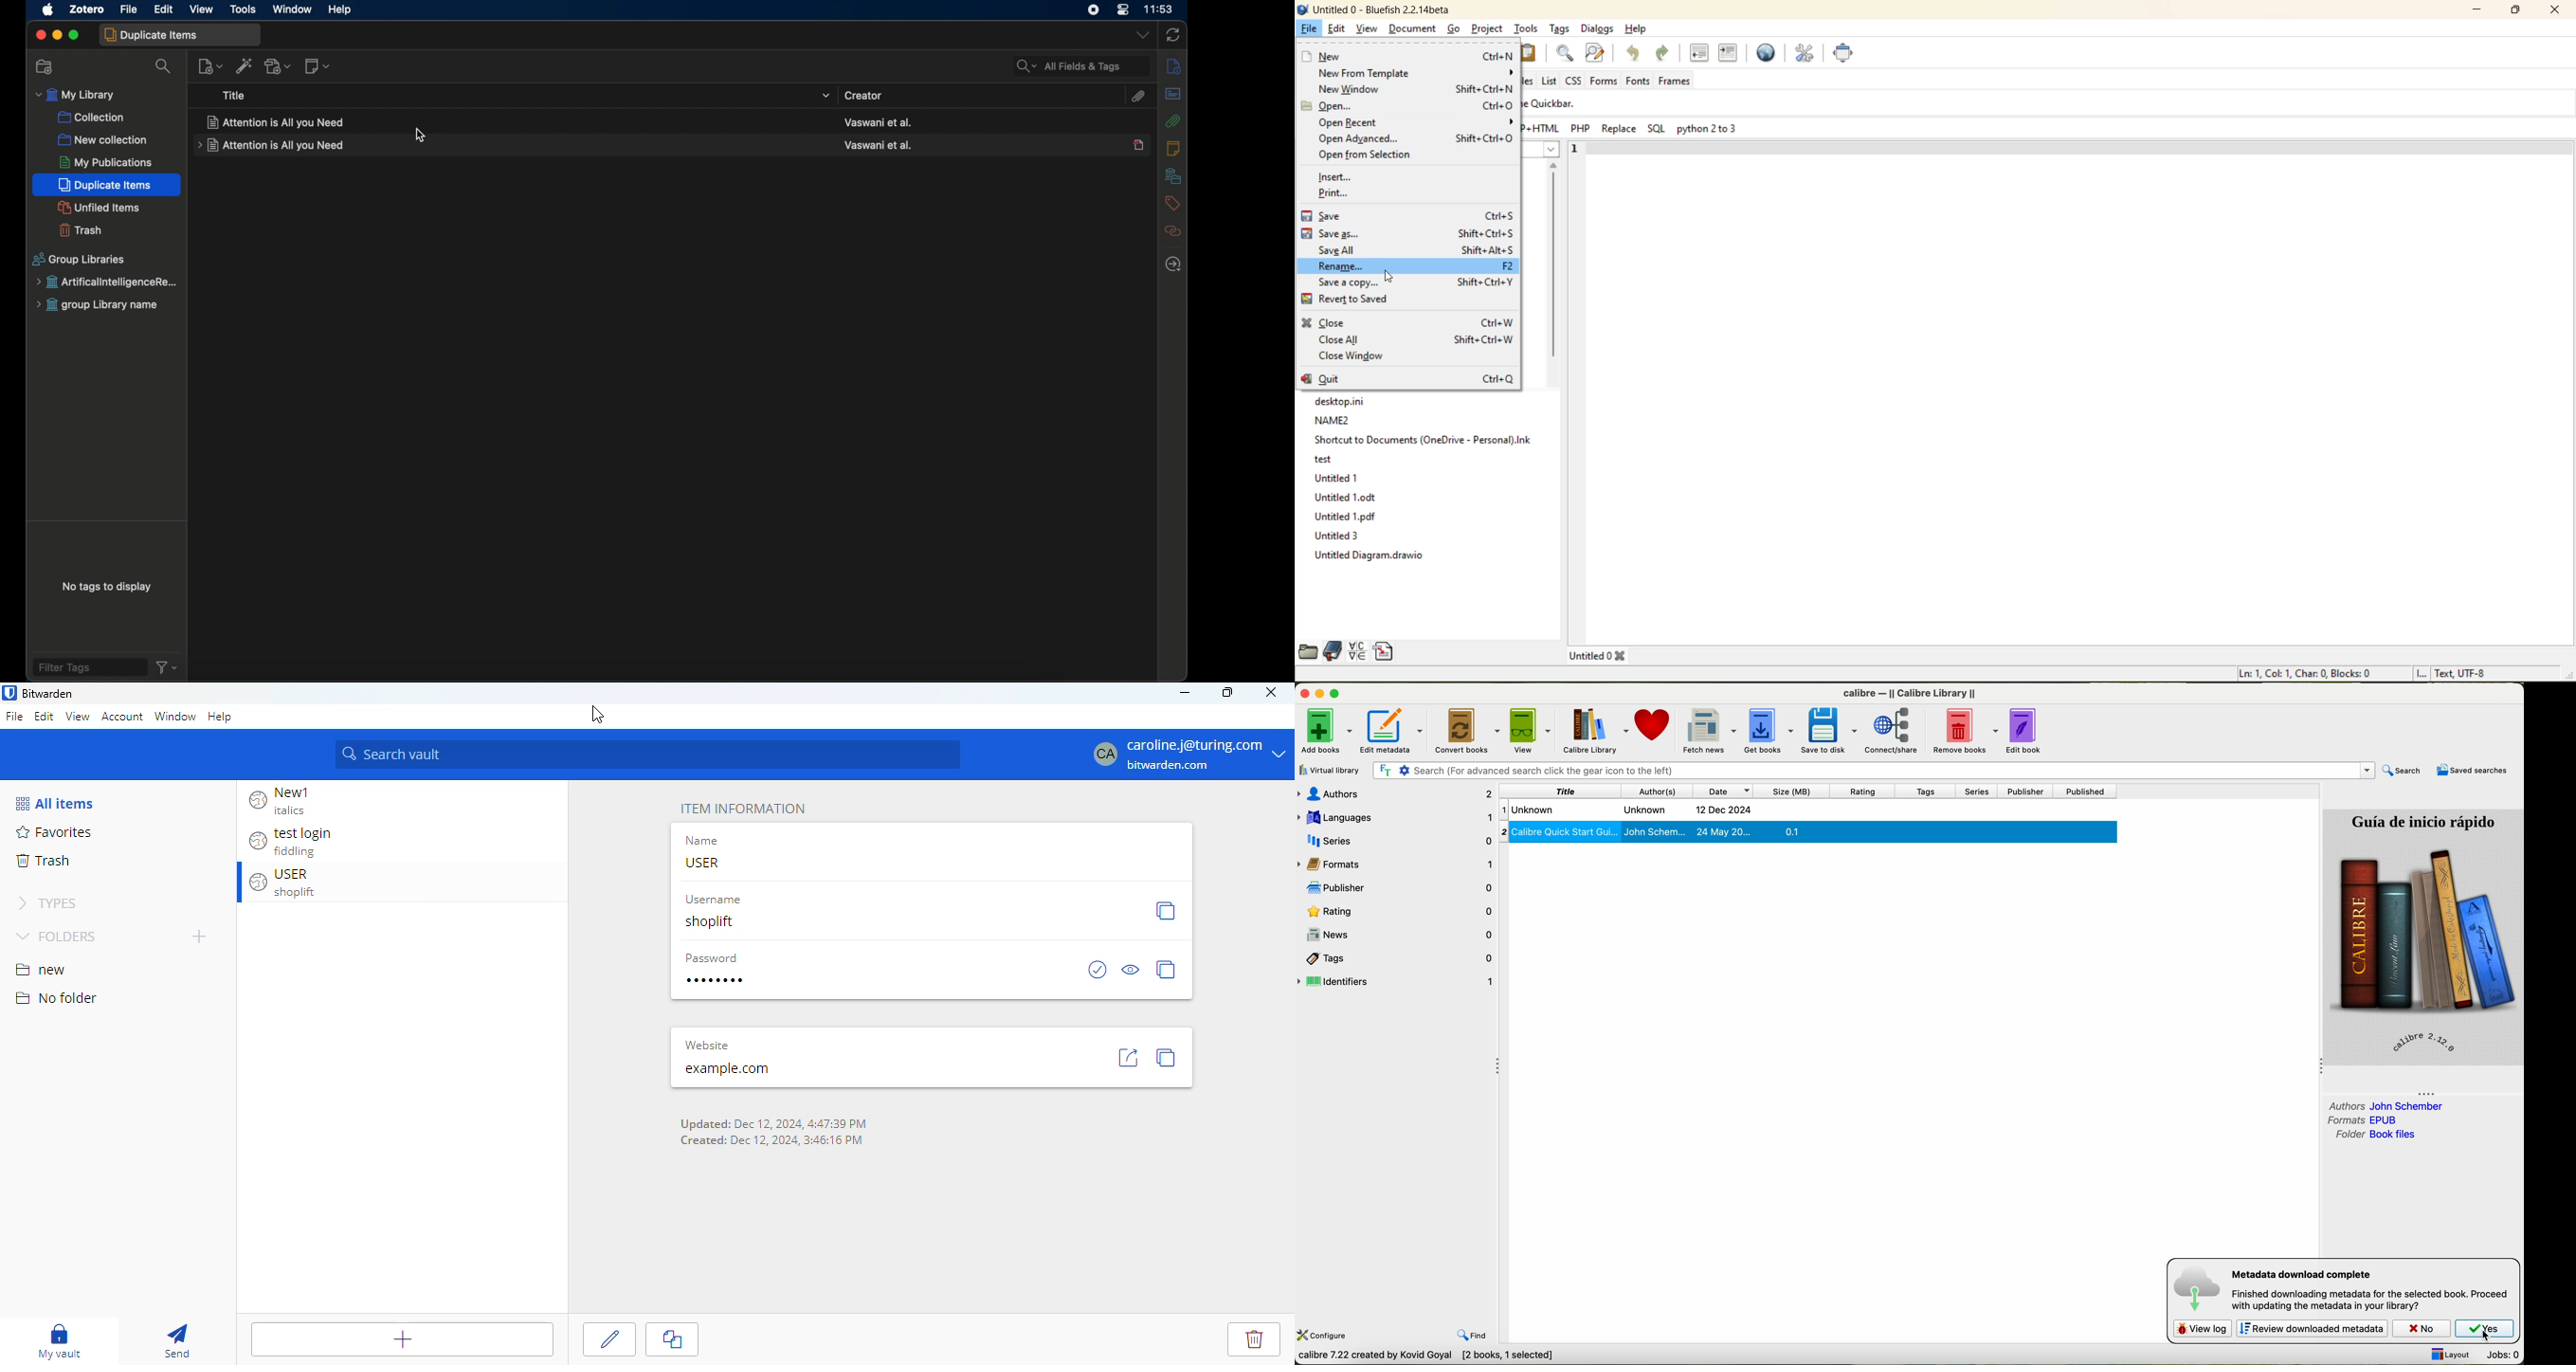  I want to click on open, so click(1338, 106).